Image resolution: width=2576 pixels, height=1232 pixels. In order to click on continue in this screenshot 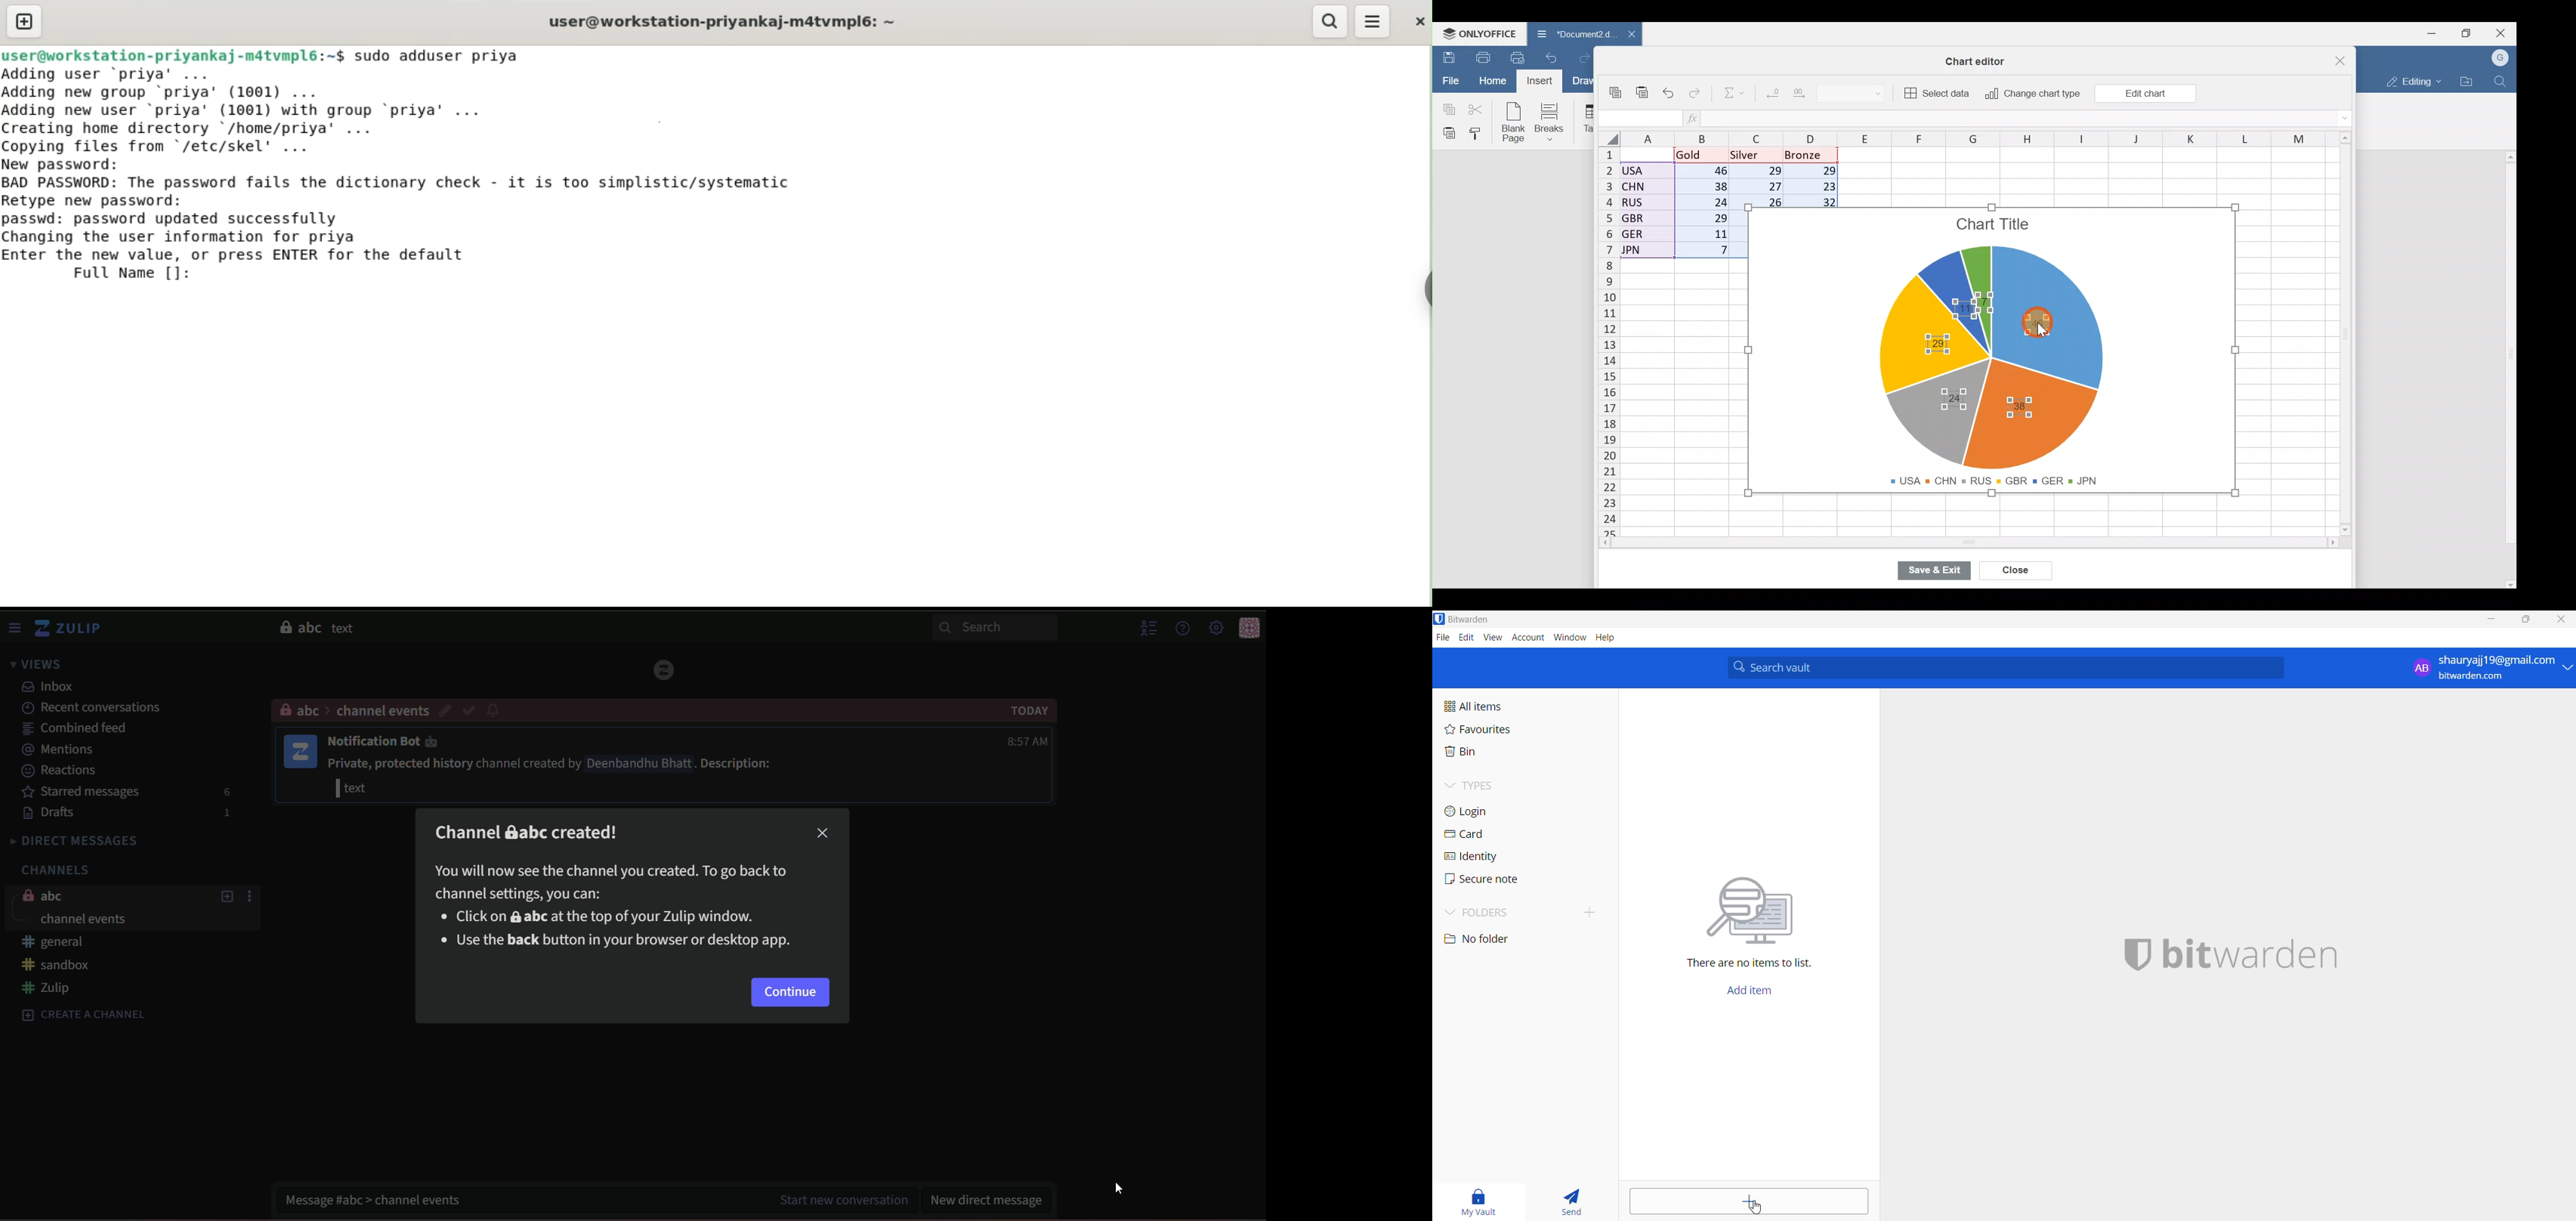, I will do `click(791, 993)`.